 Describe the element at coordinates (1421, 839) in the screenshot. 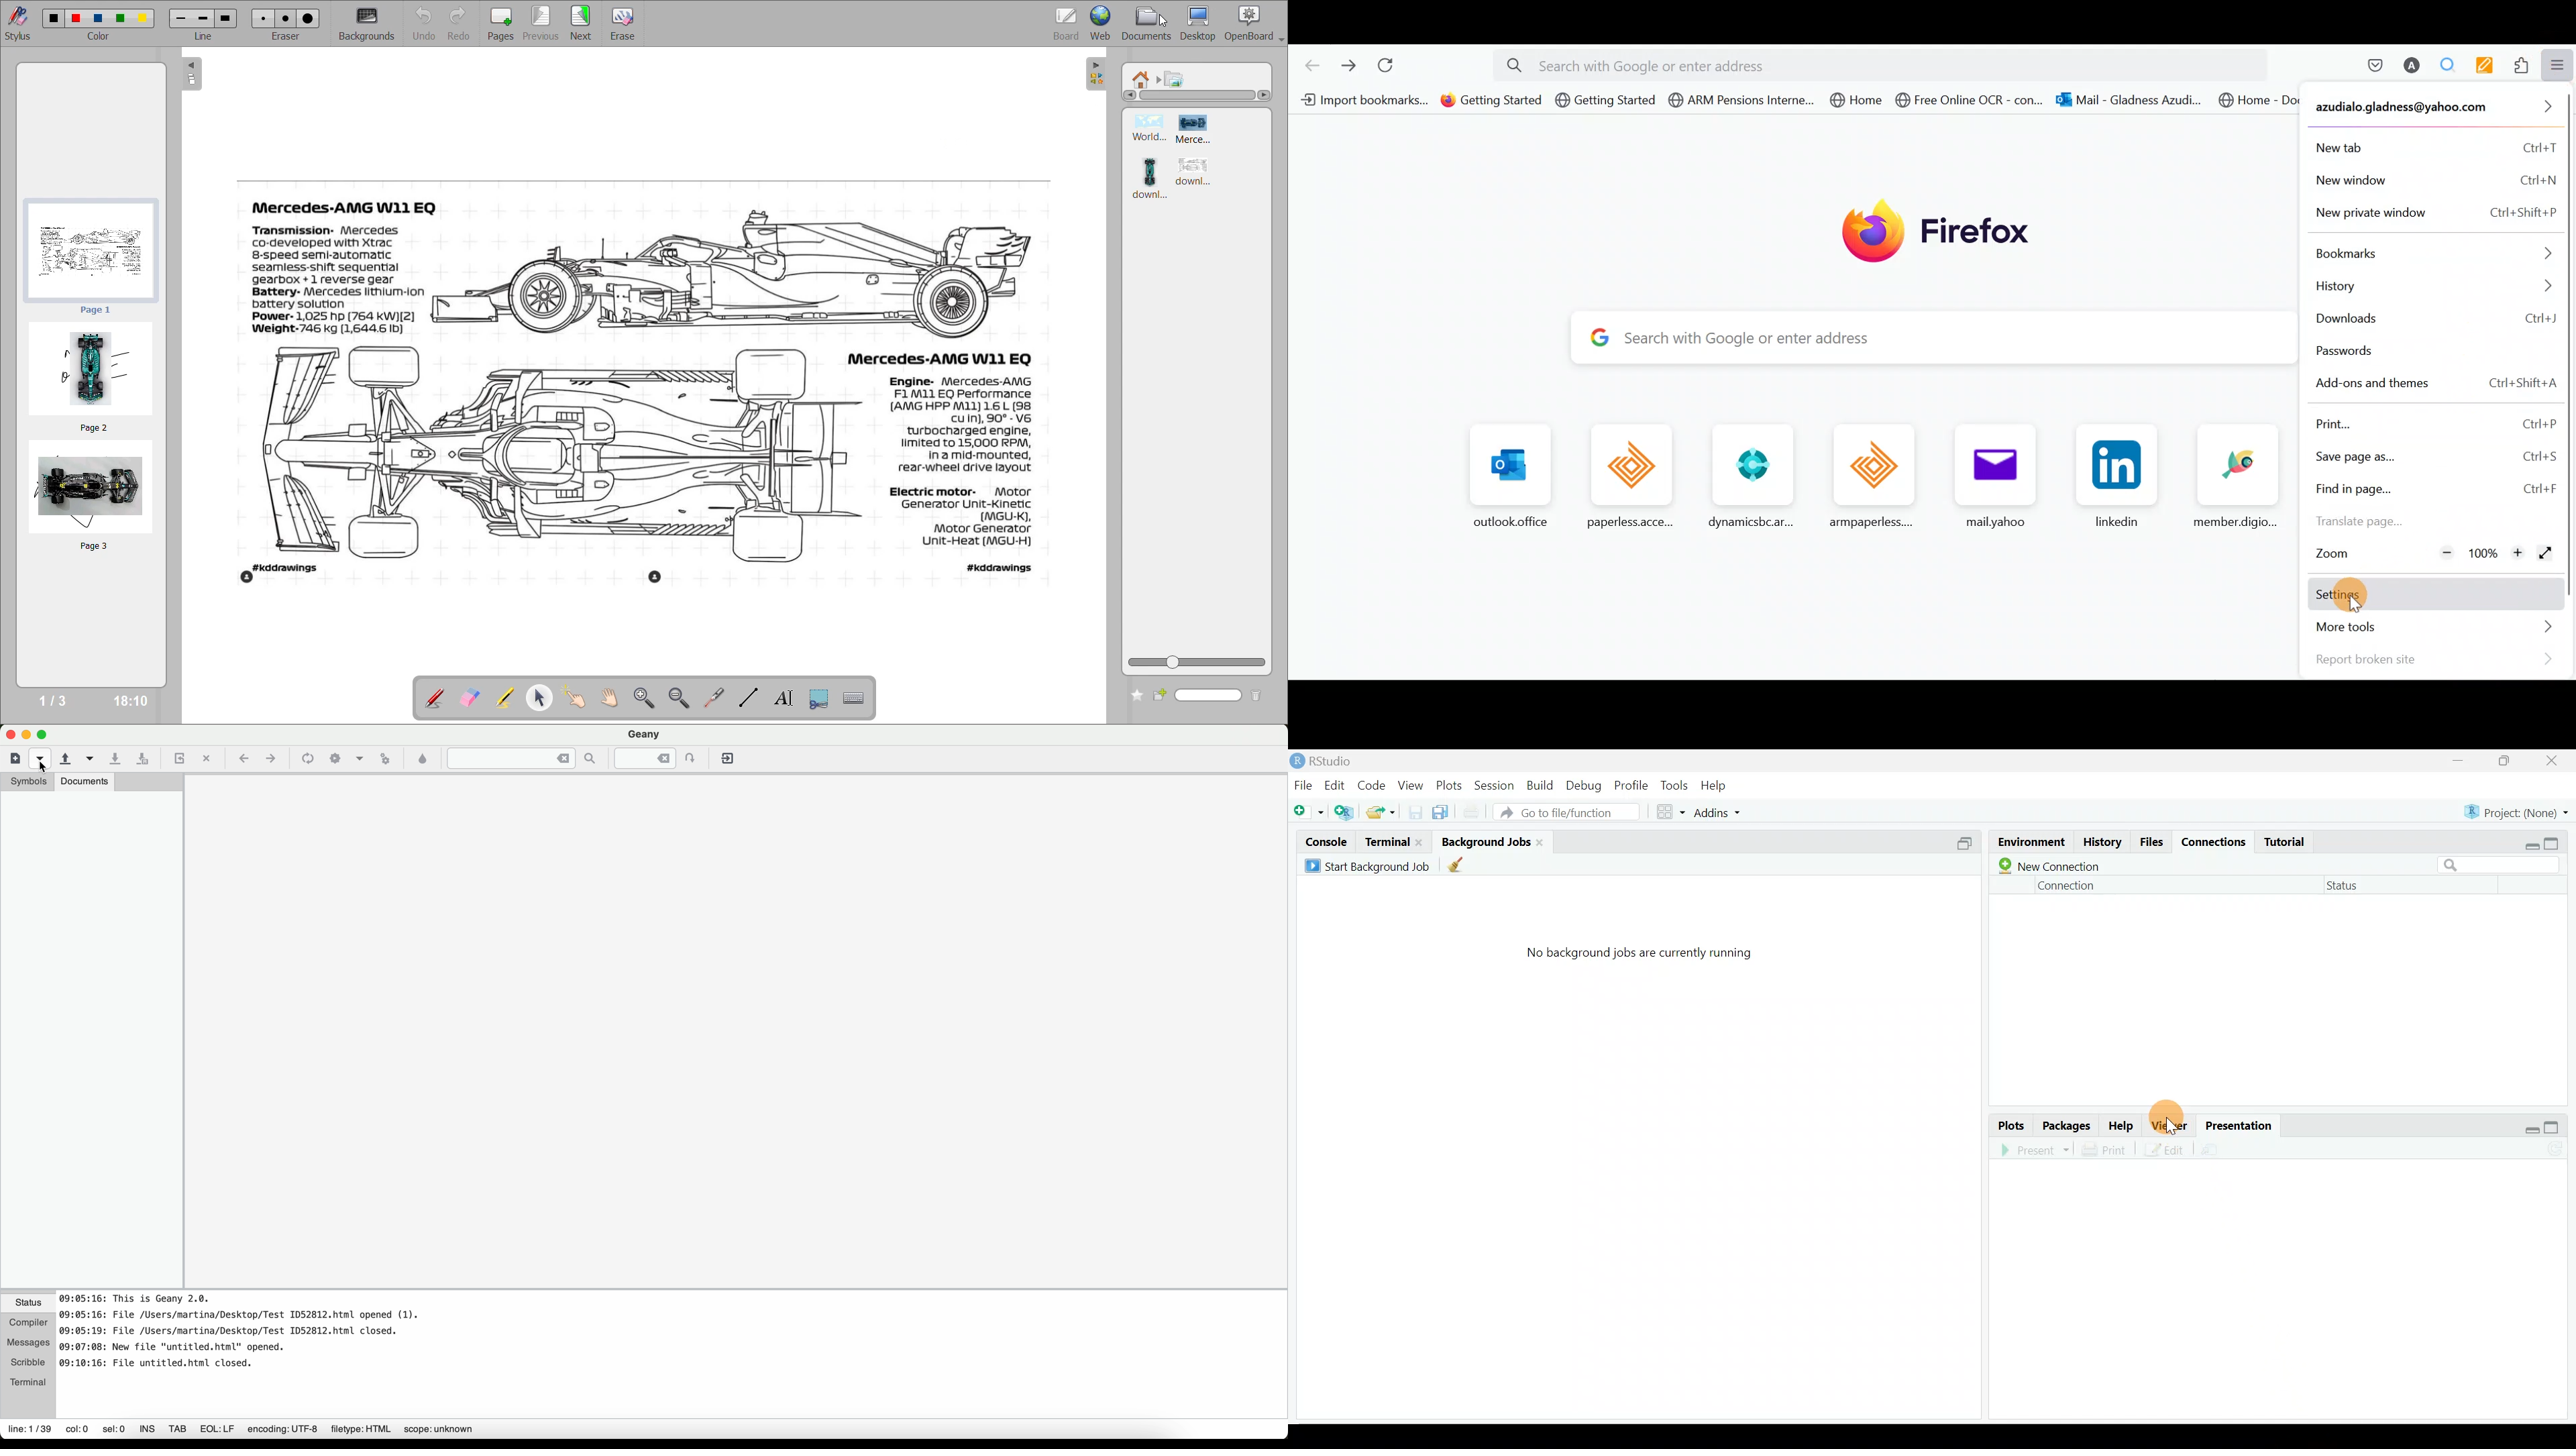

I see `close terminal` at that location.